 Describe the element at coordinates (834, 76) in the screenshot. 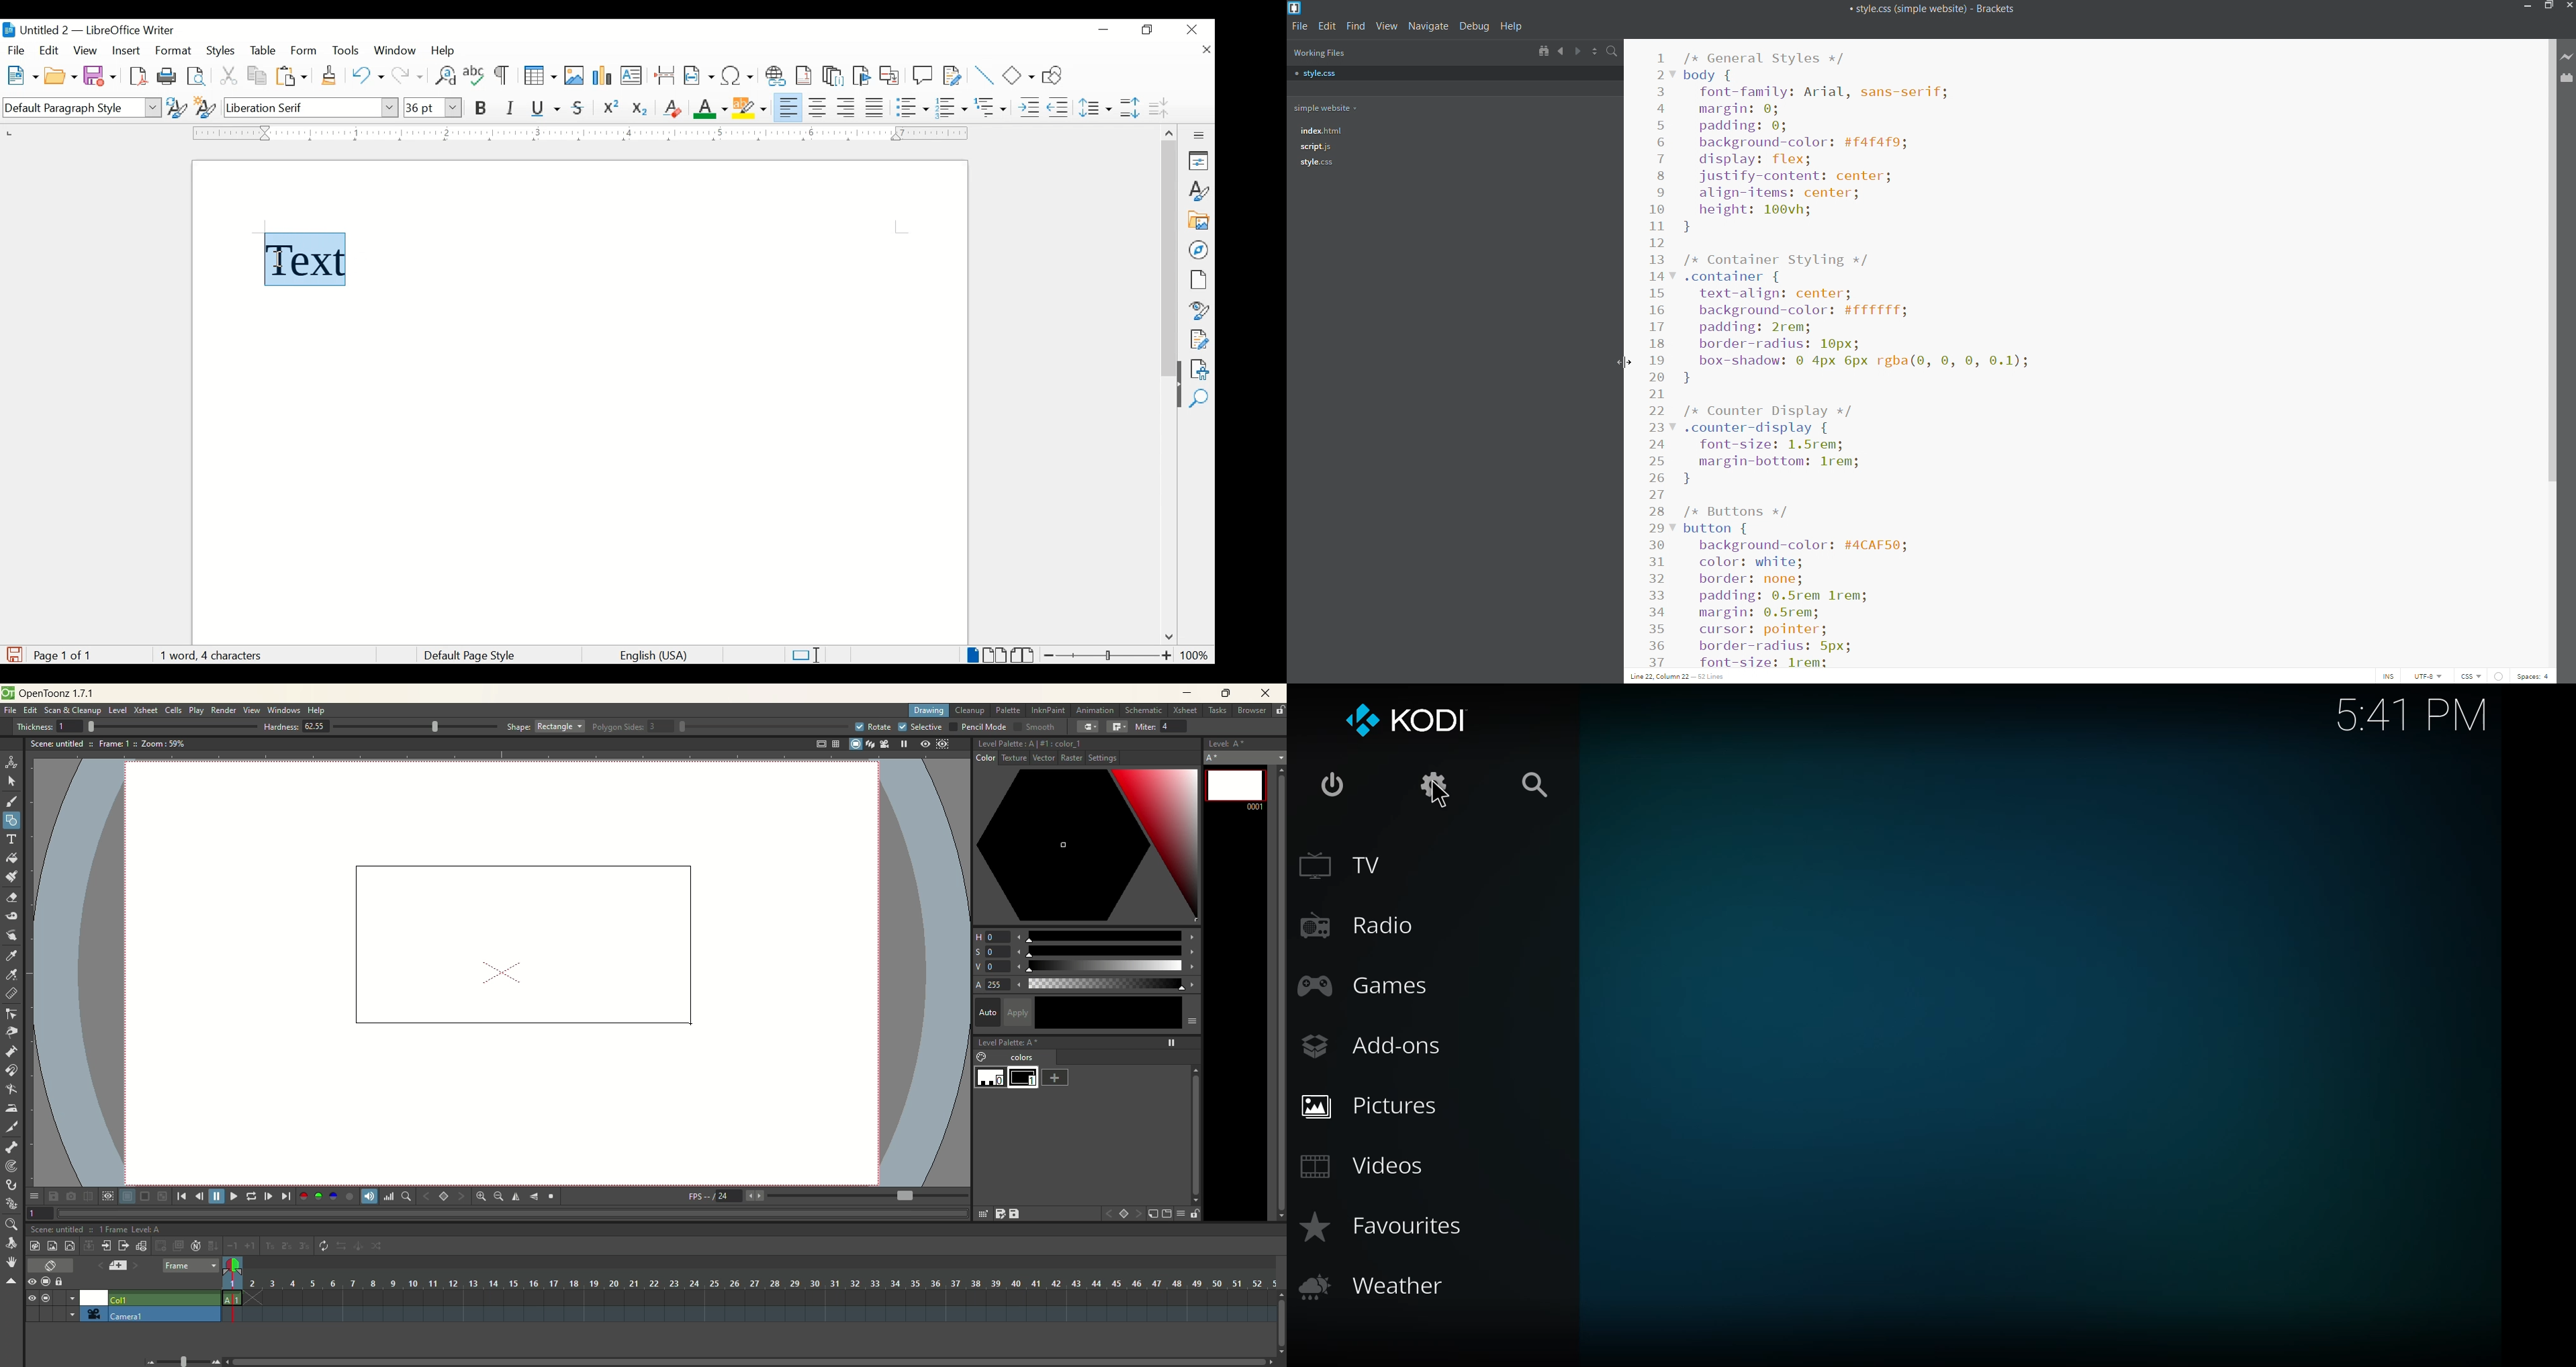

I see `insert endnote` at that location.